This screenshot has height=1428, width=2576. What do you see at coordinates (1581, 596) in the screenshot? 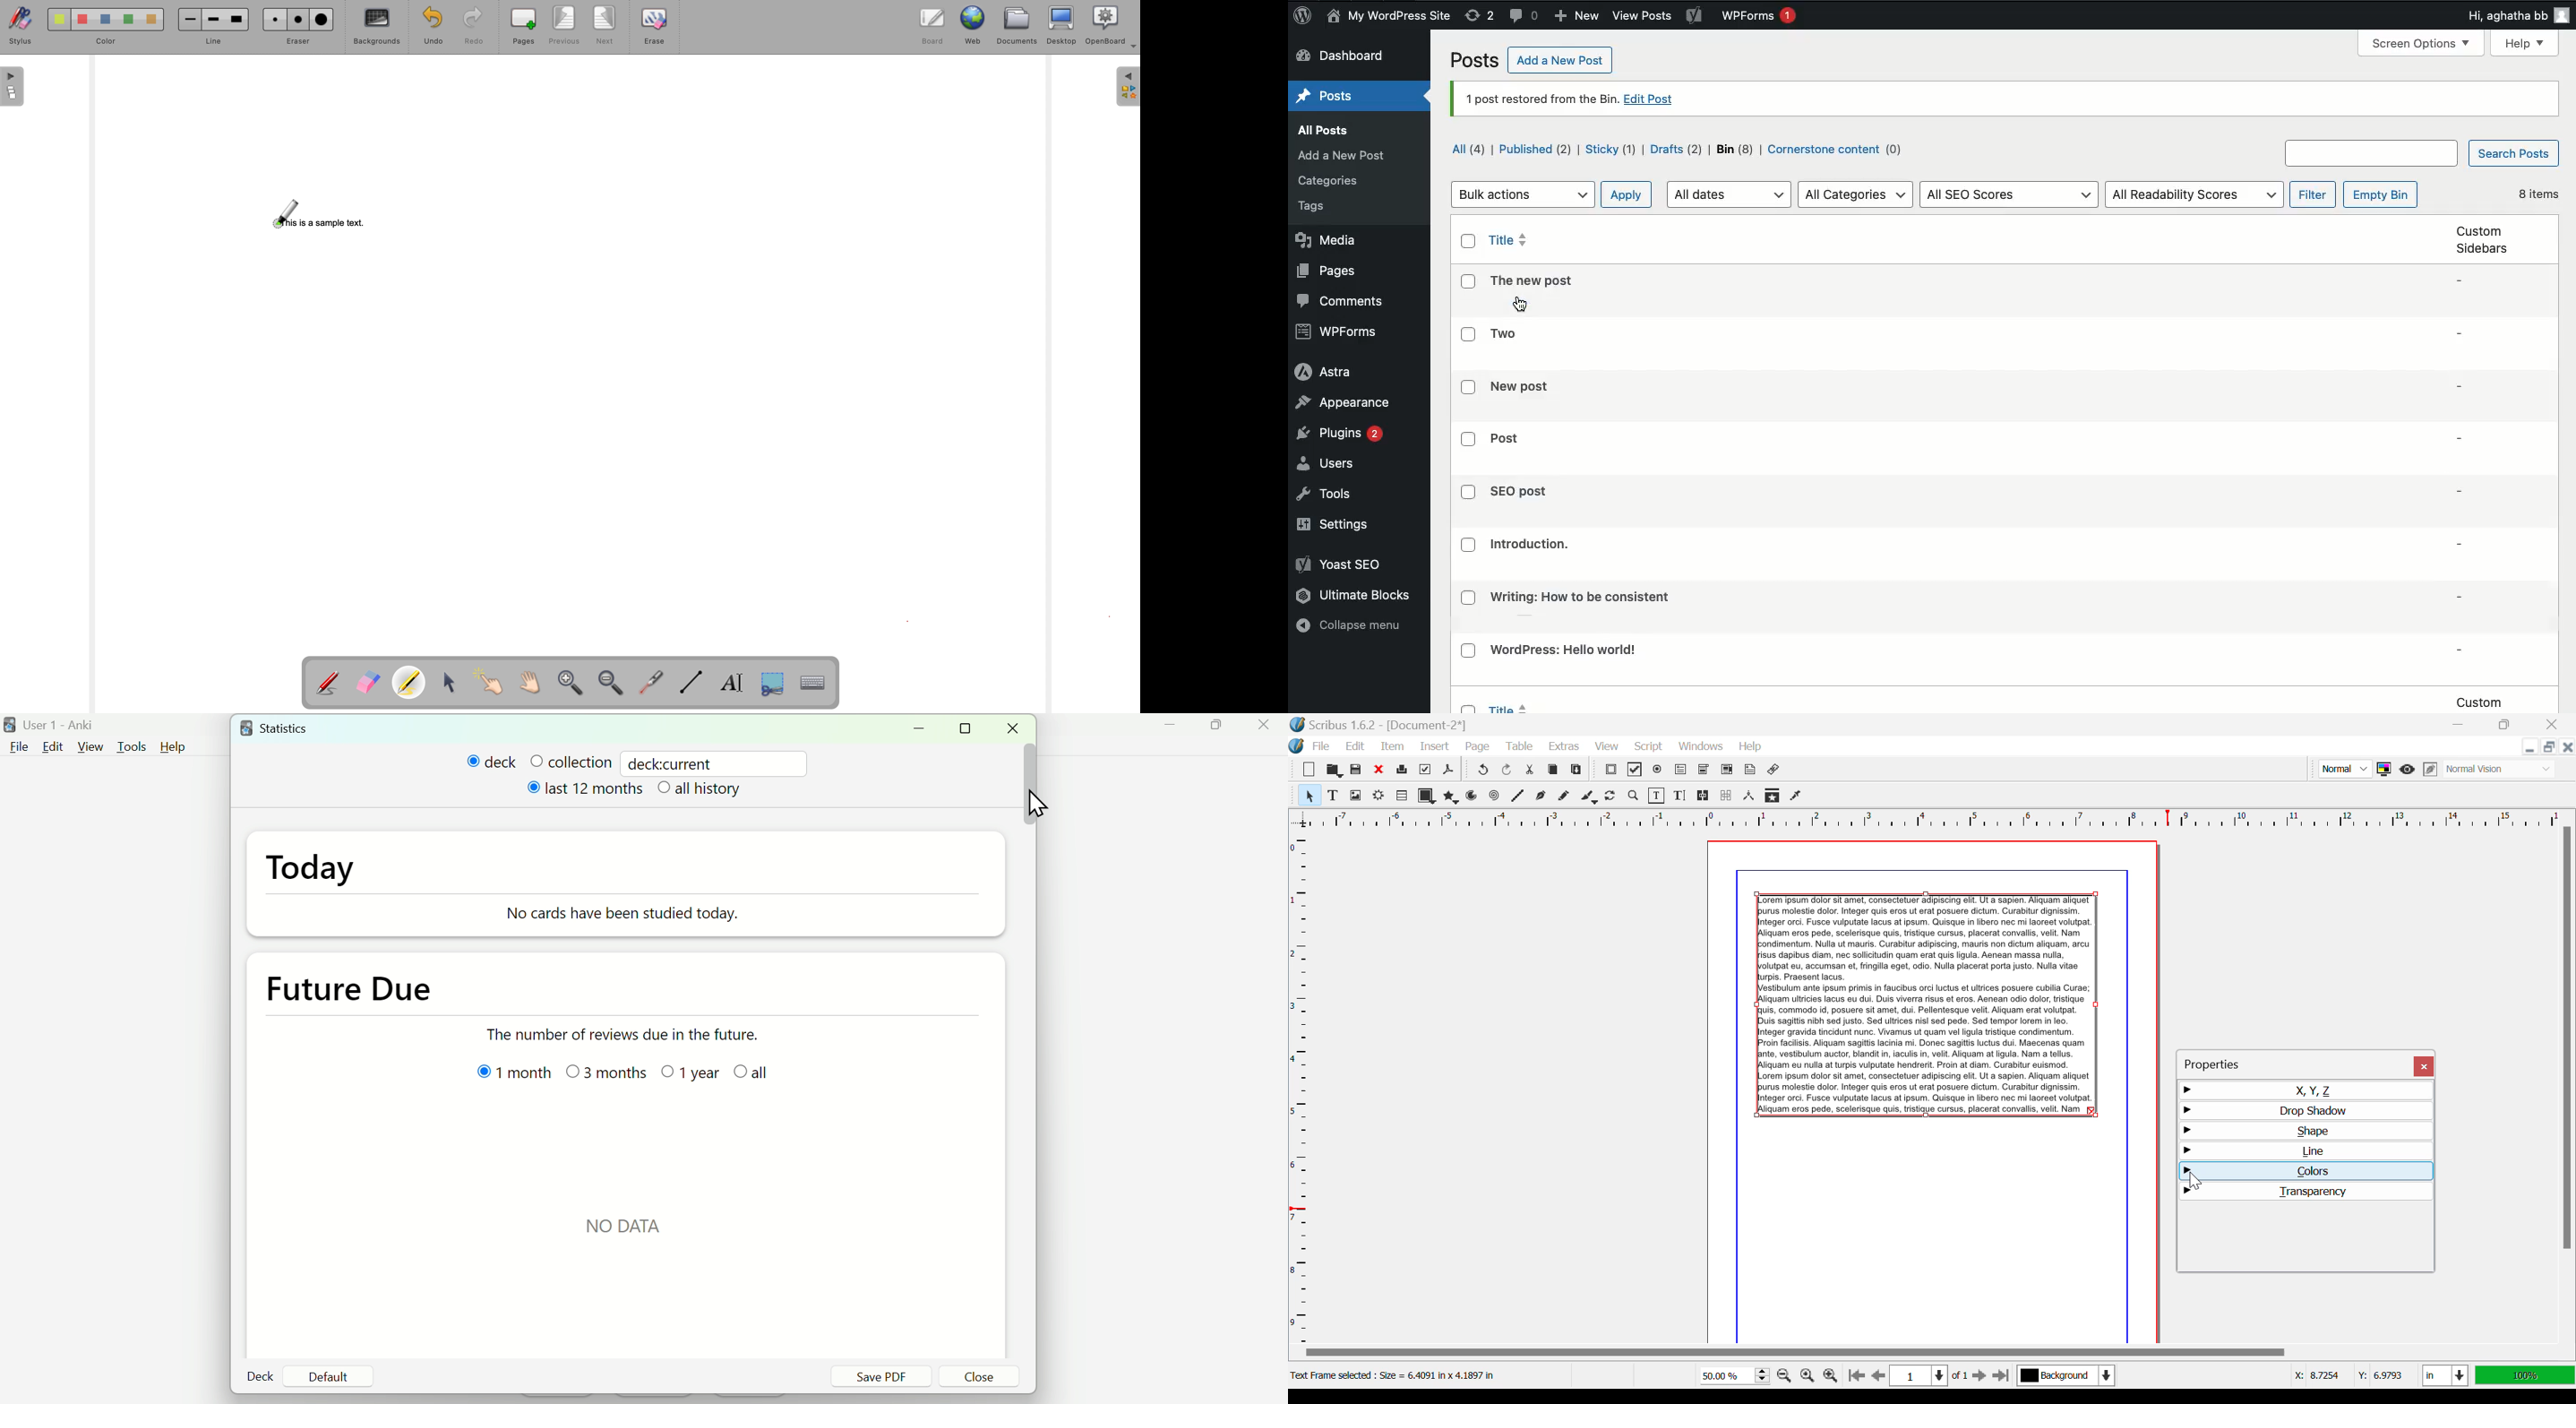
I see `Title` at bounding box center [1581, 596].